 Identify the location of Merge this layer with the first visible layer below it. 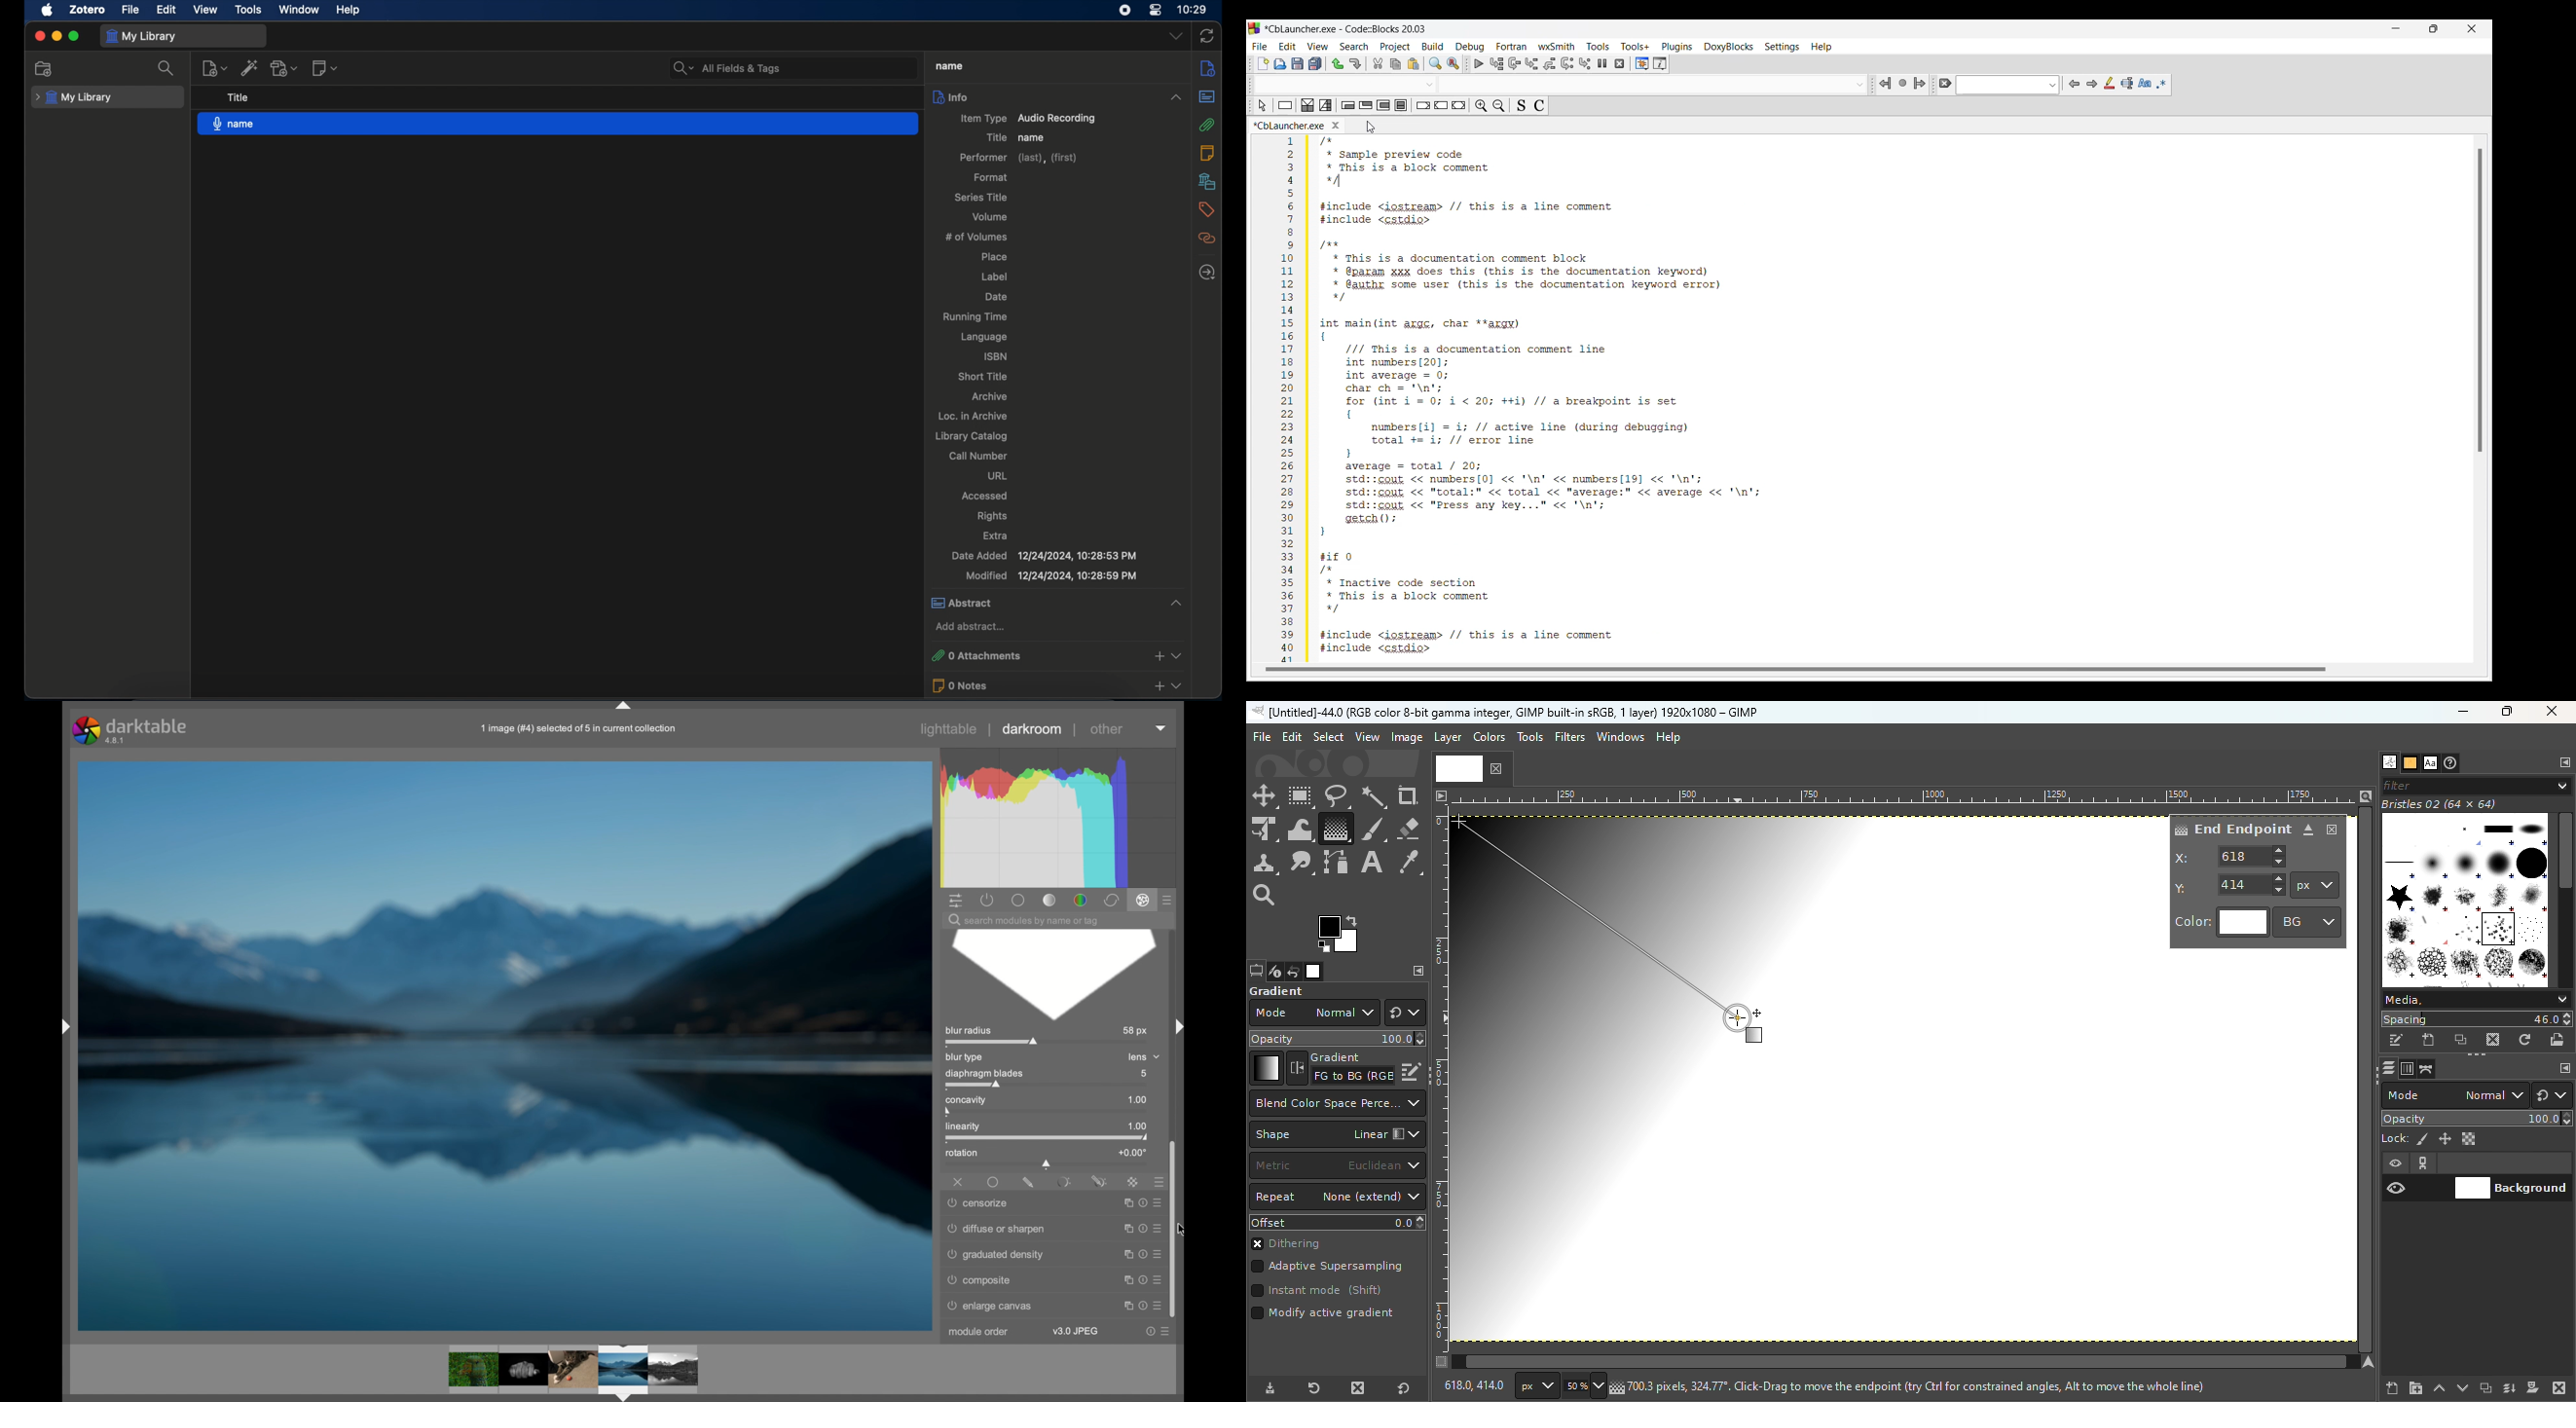
(2510, 1388).